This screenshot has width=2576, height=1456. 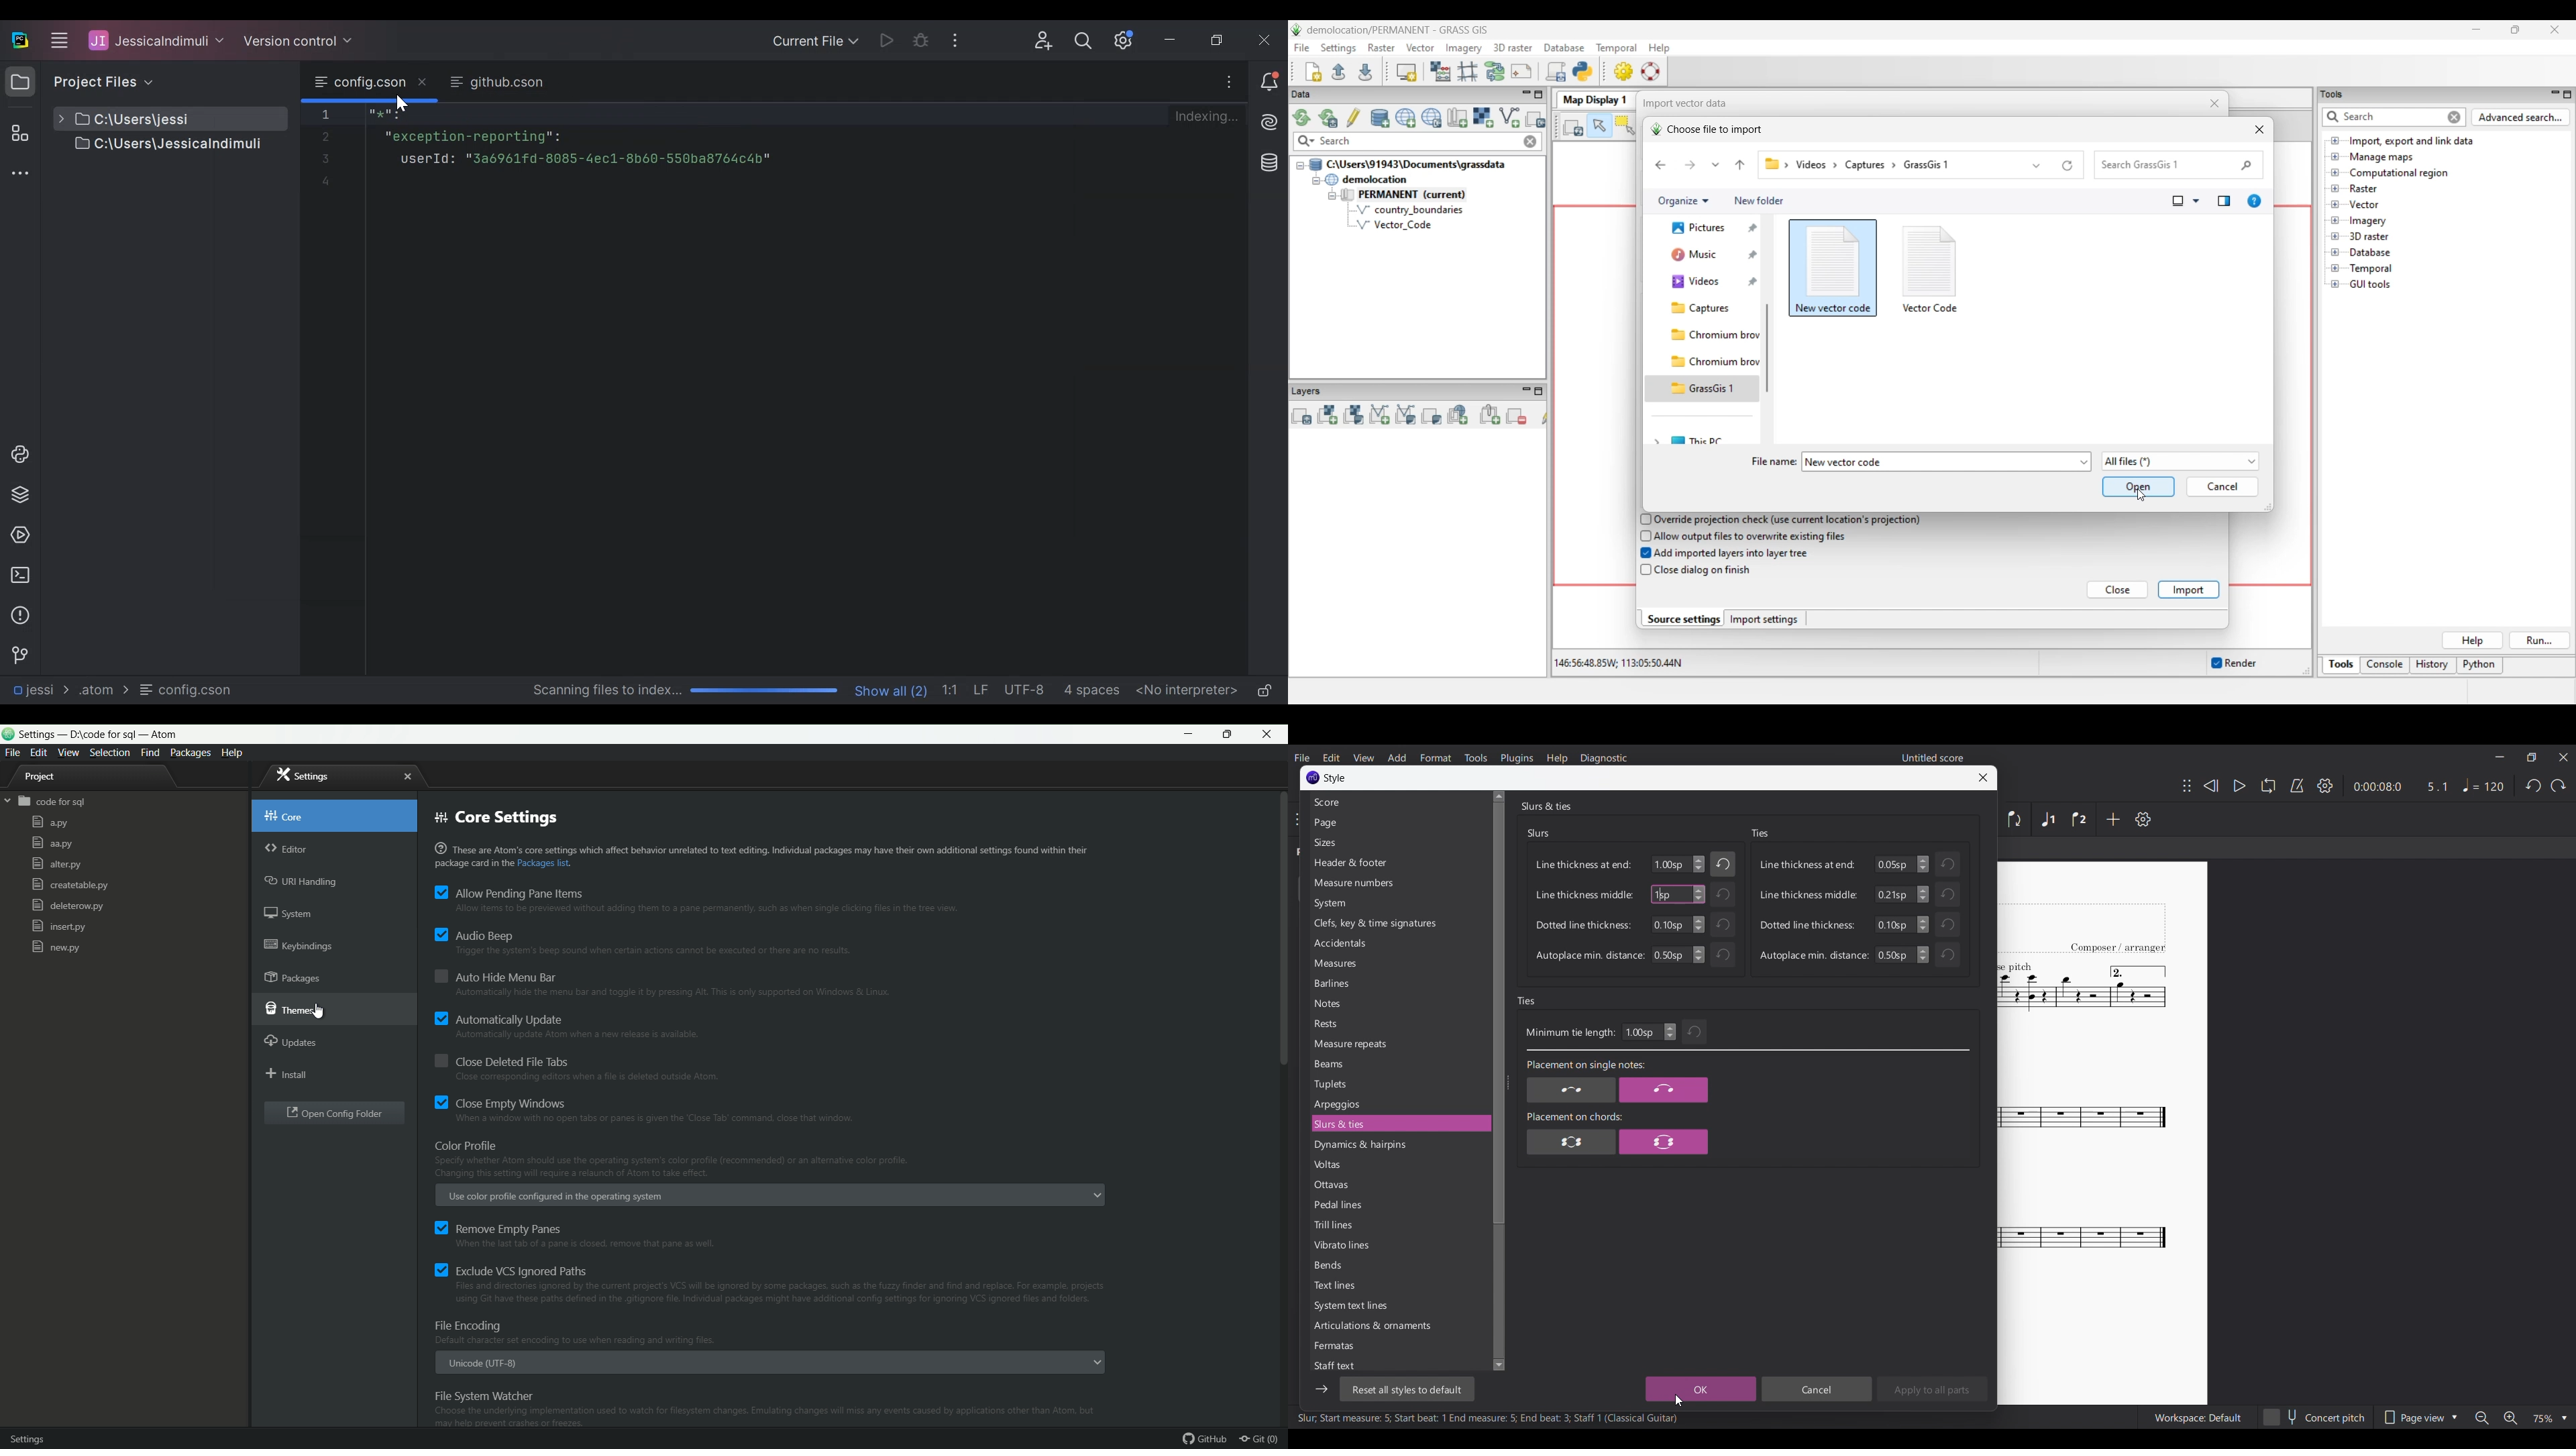 What do you see at coordinates (1189, 734) in the screenshot?
I see `minimize` at bounding box center [1189, 734].